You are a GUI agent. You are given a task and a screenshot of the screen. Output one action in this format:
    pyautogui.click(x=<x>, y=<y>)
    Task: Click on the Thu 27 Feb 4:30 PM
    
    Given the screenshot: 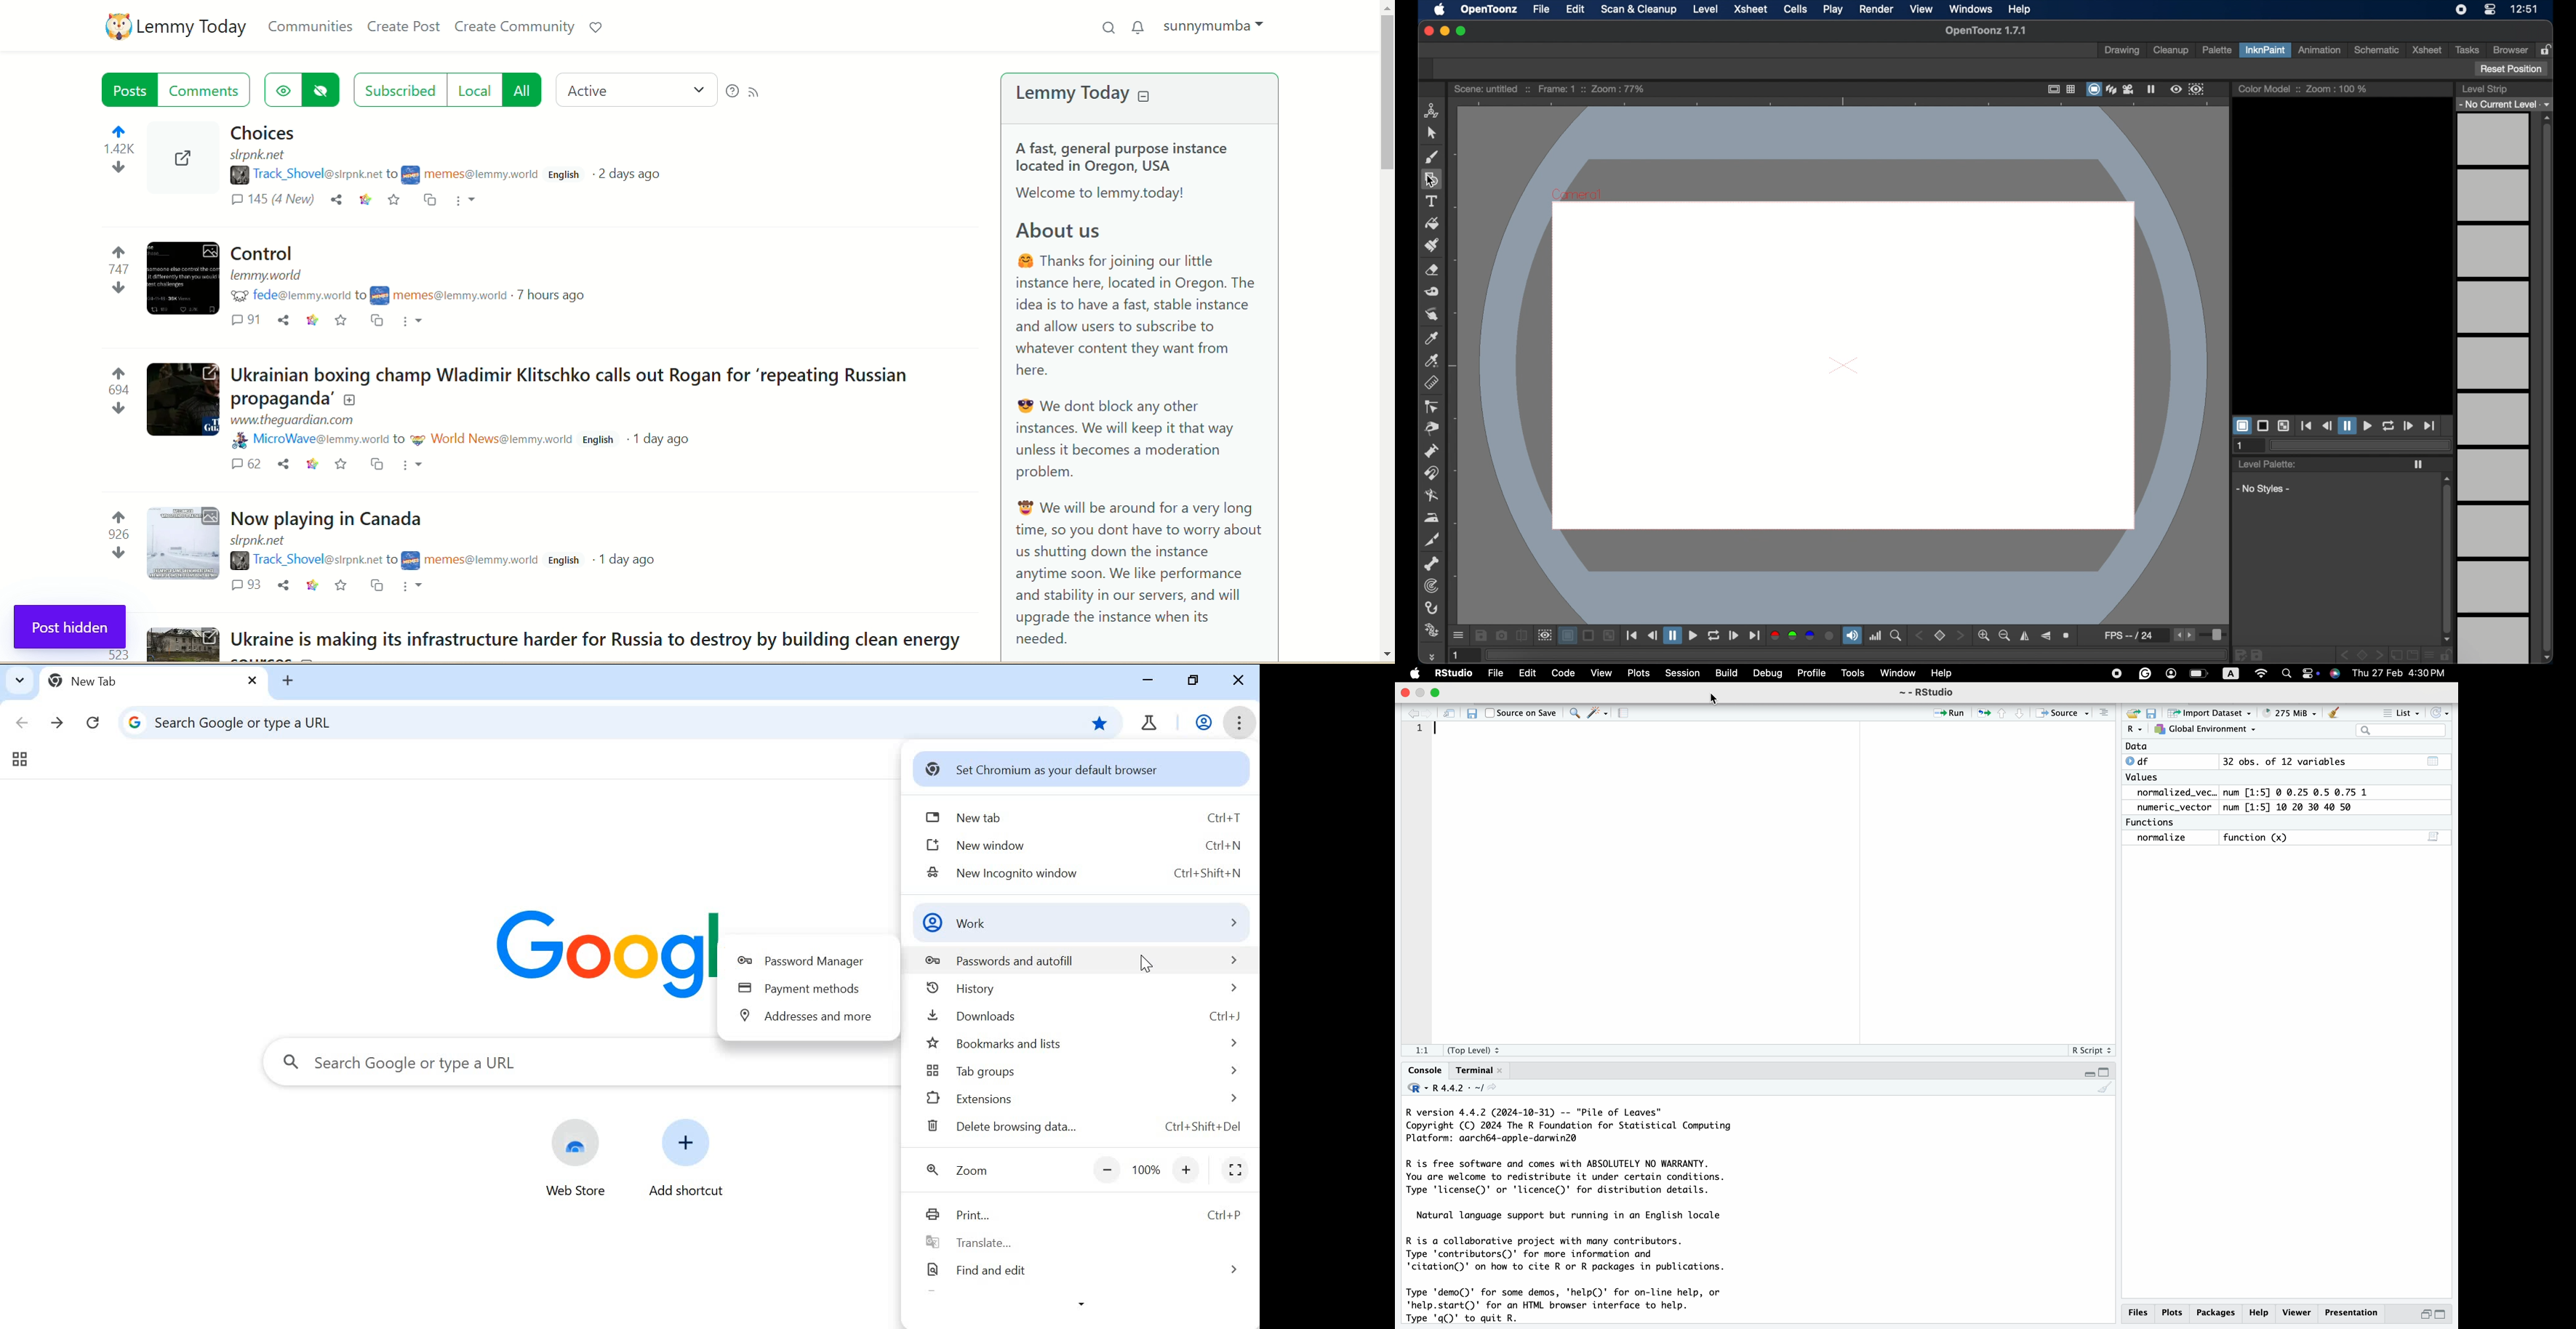 What is the action you would take?
    pyautogui.click(x=2403, y=673)
    